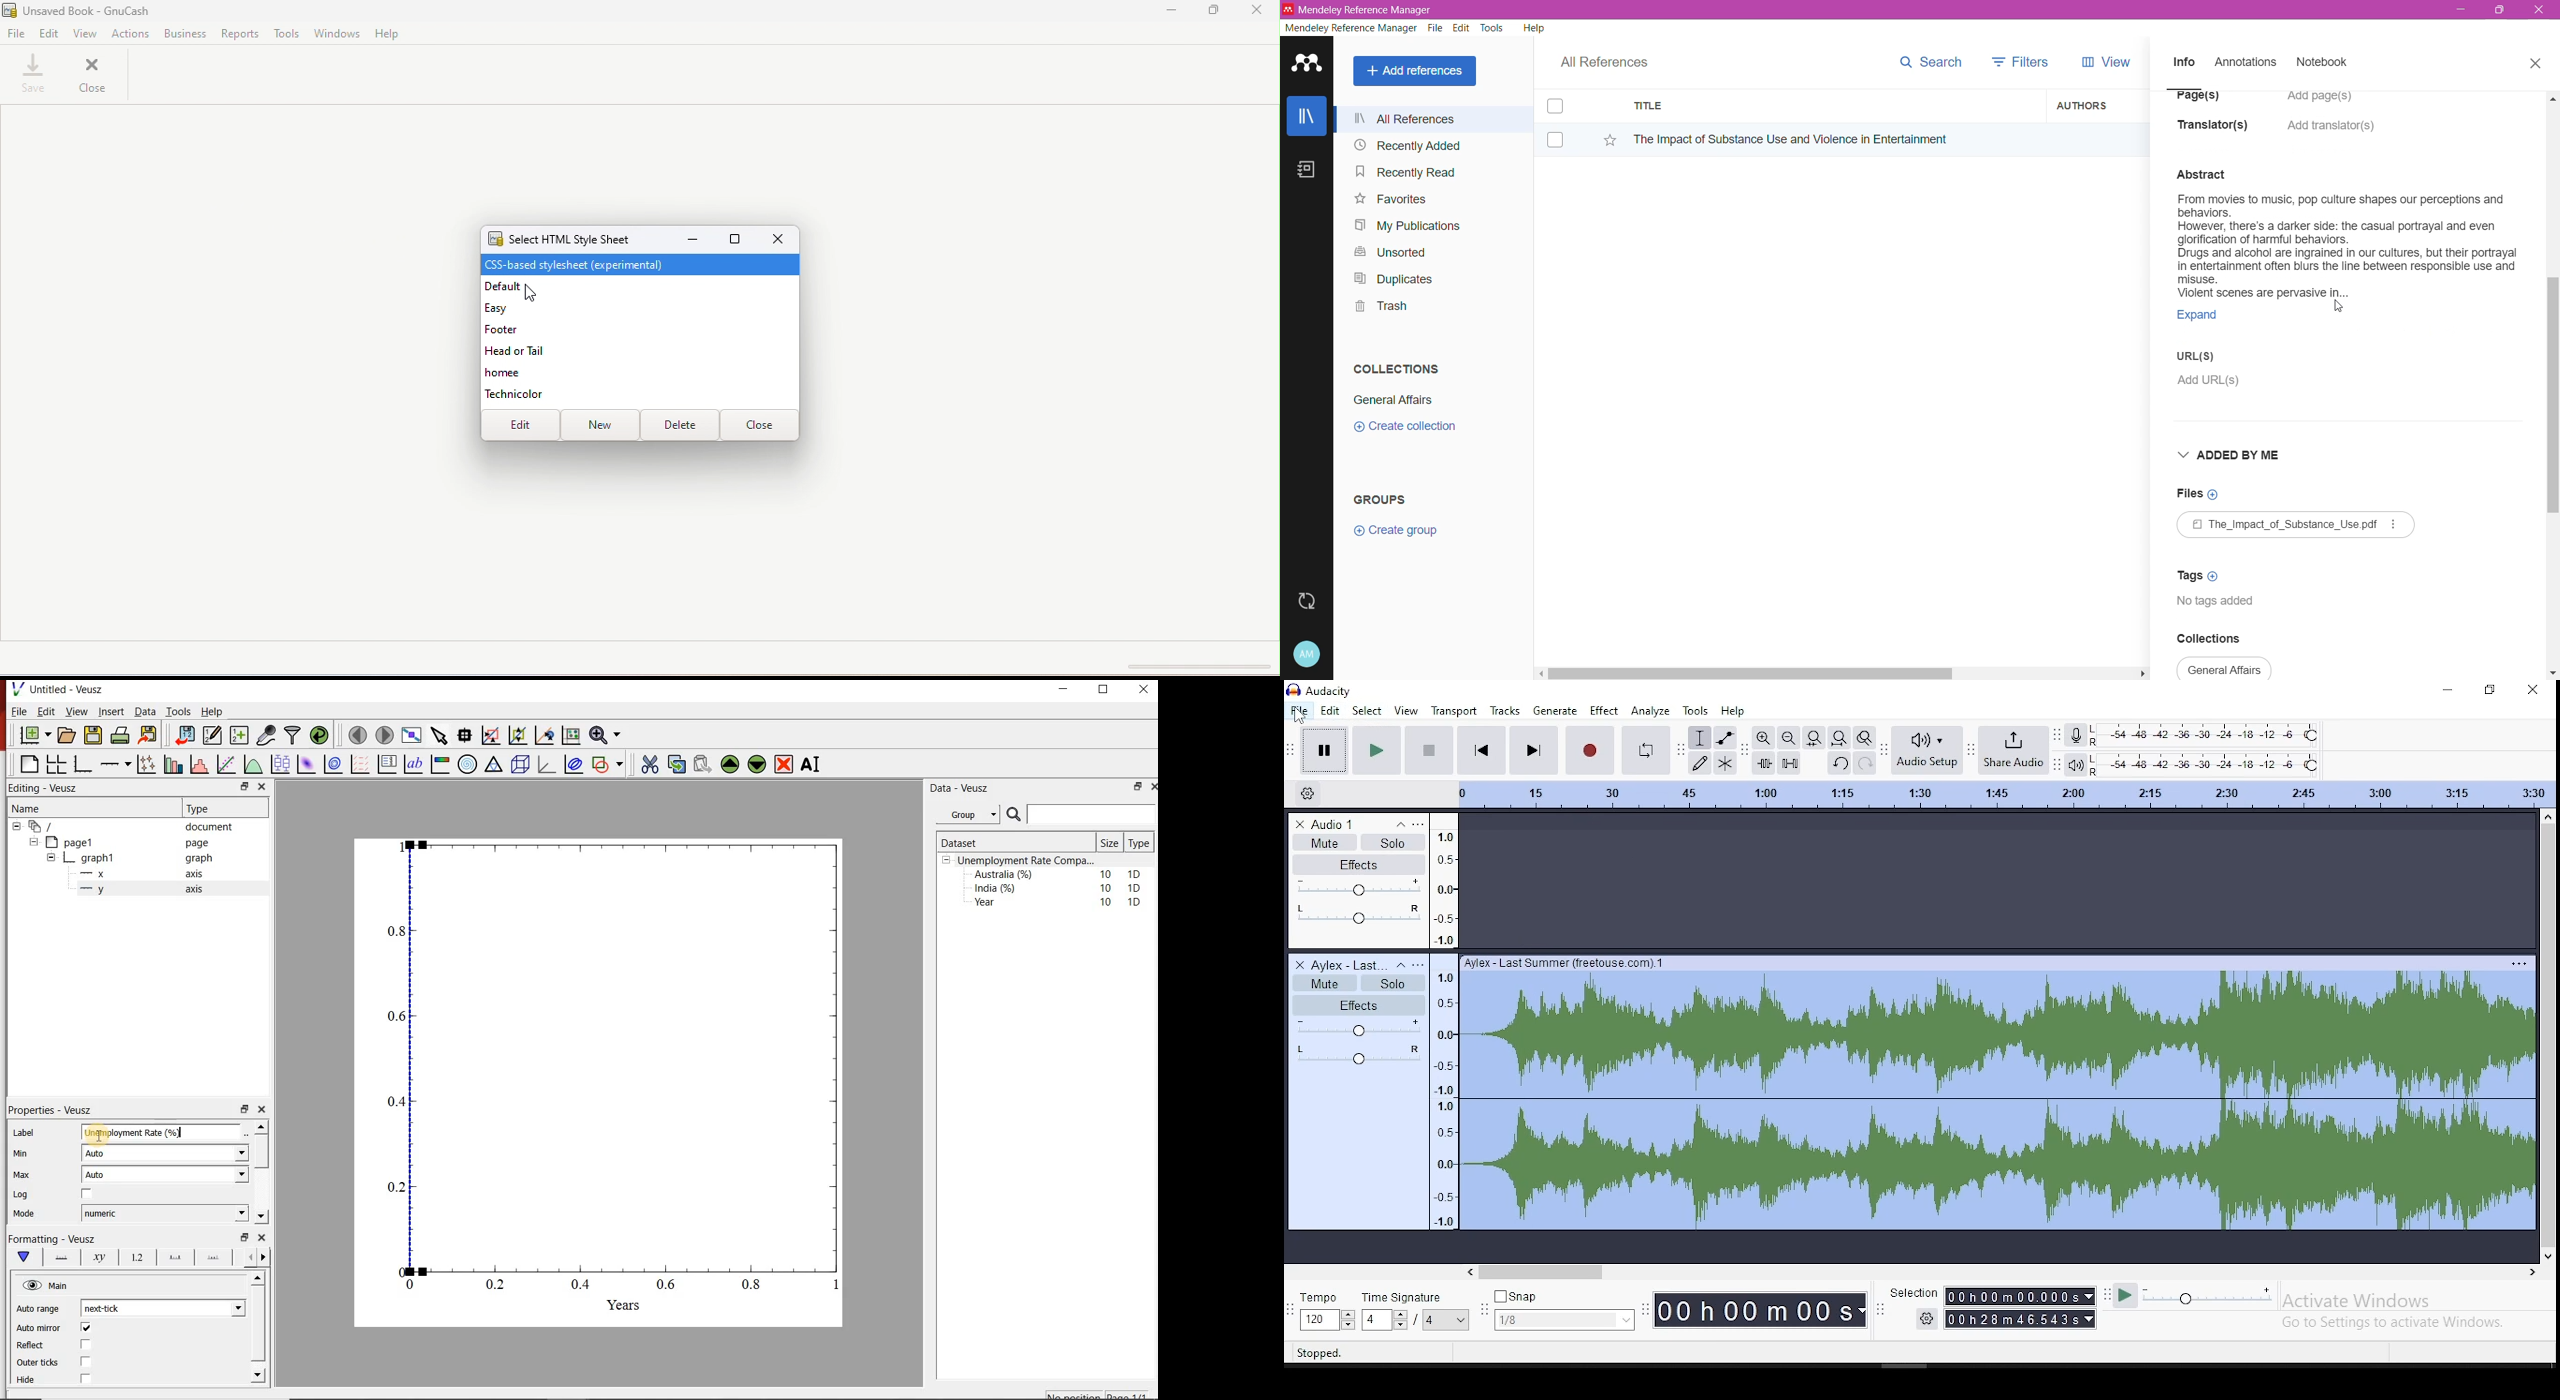 The image size is (2576, 1400). I want to click on Notebook, so click(2326, 63).